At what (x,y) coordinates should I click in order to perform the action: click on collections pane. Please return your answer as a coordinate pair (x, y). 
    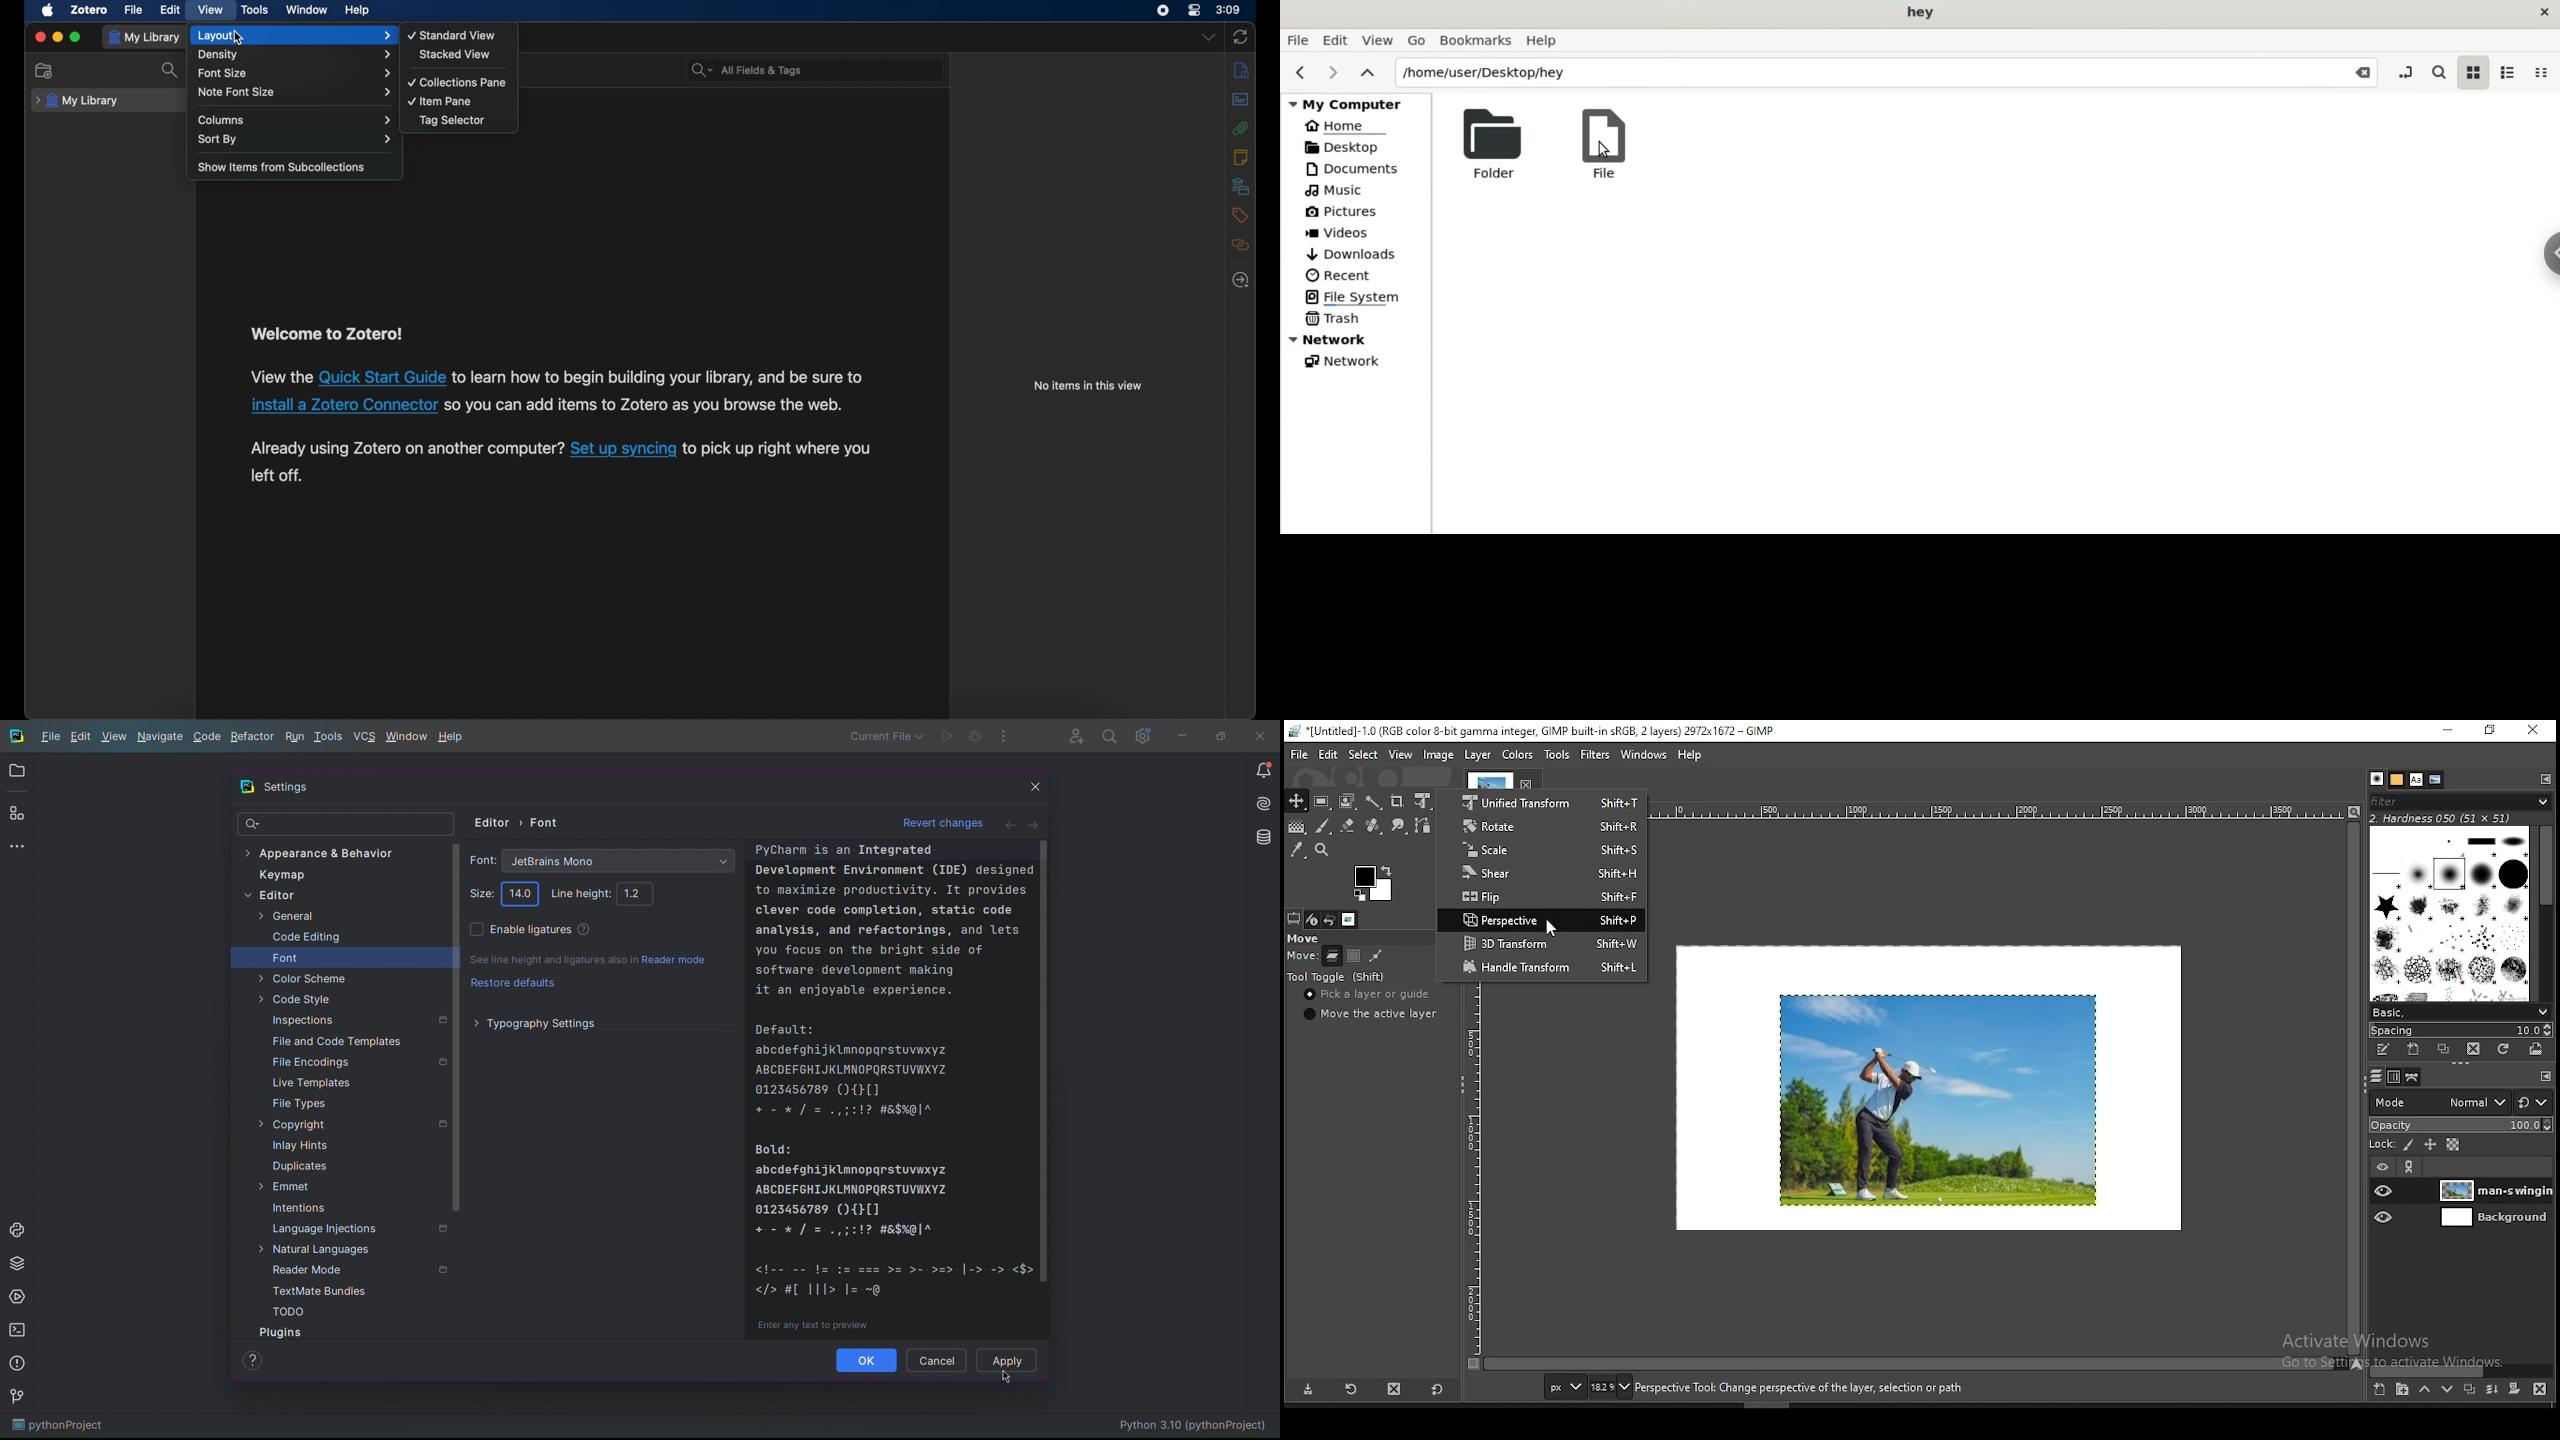
    Looking at the image, I should click on (456, 83).